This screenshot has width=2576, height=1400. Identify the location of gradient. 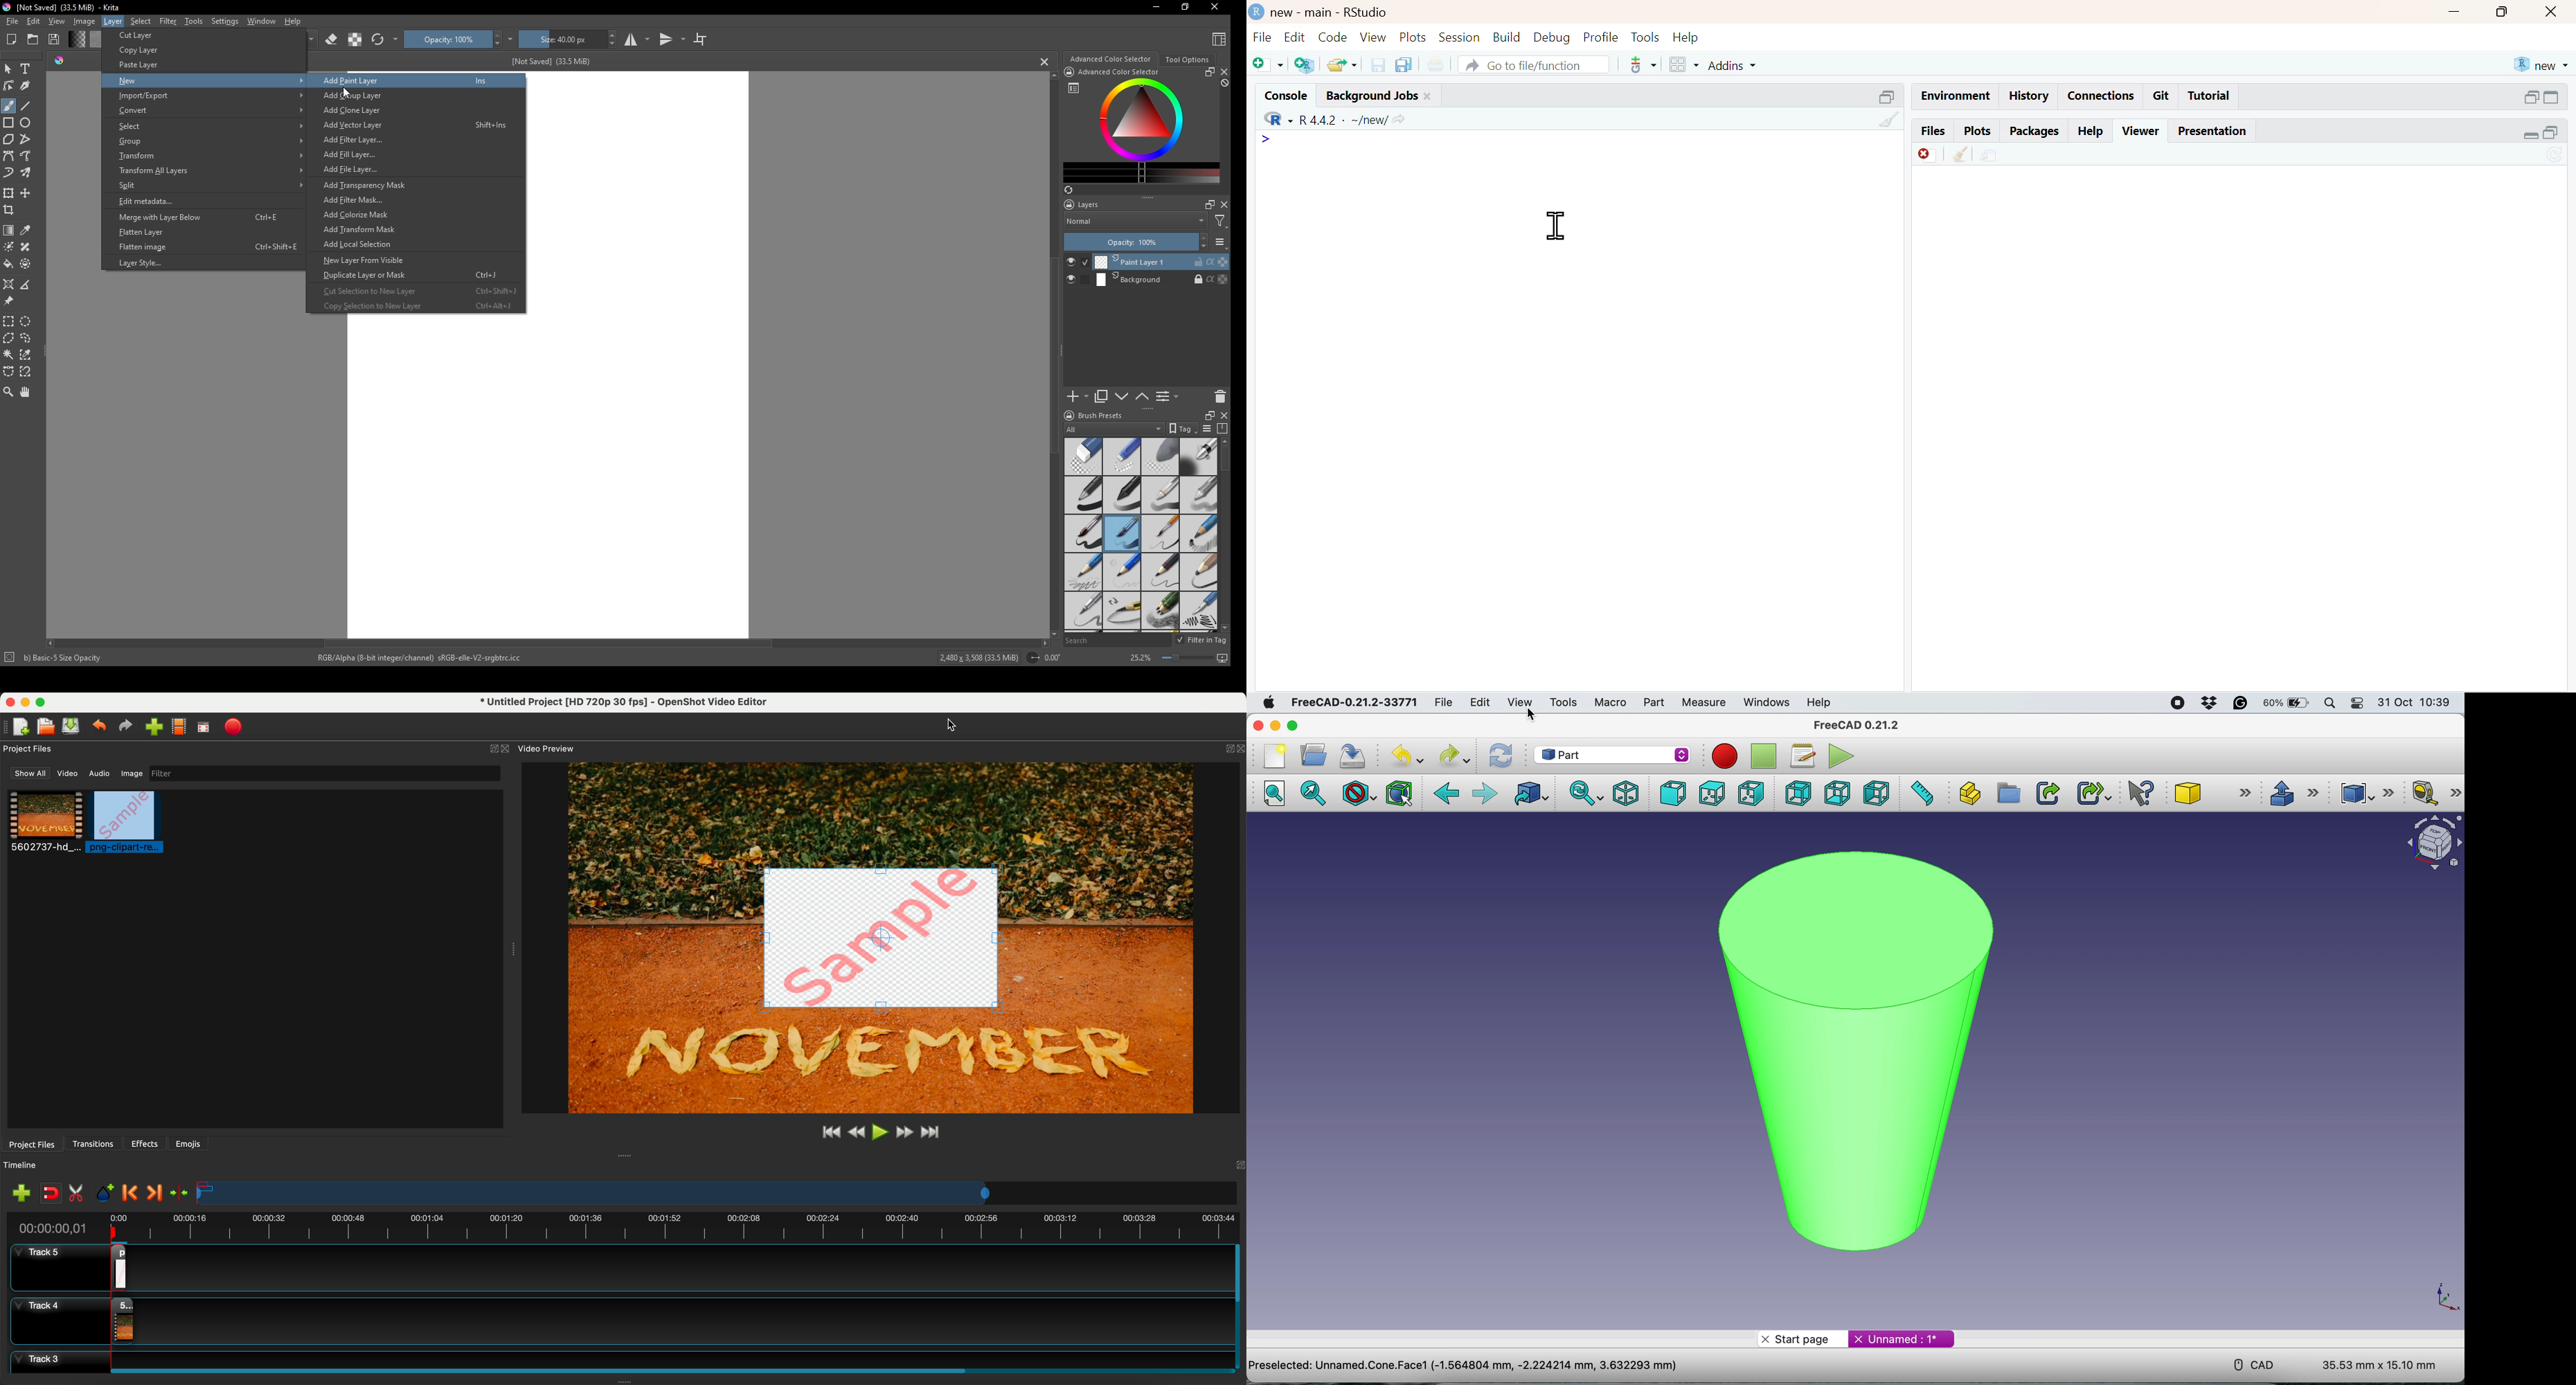
(9, 230).